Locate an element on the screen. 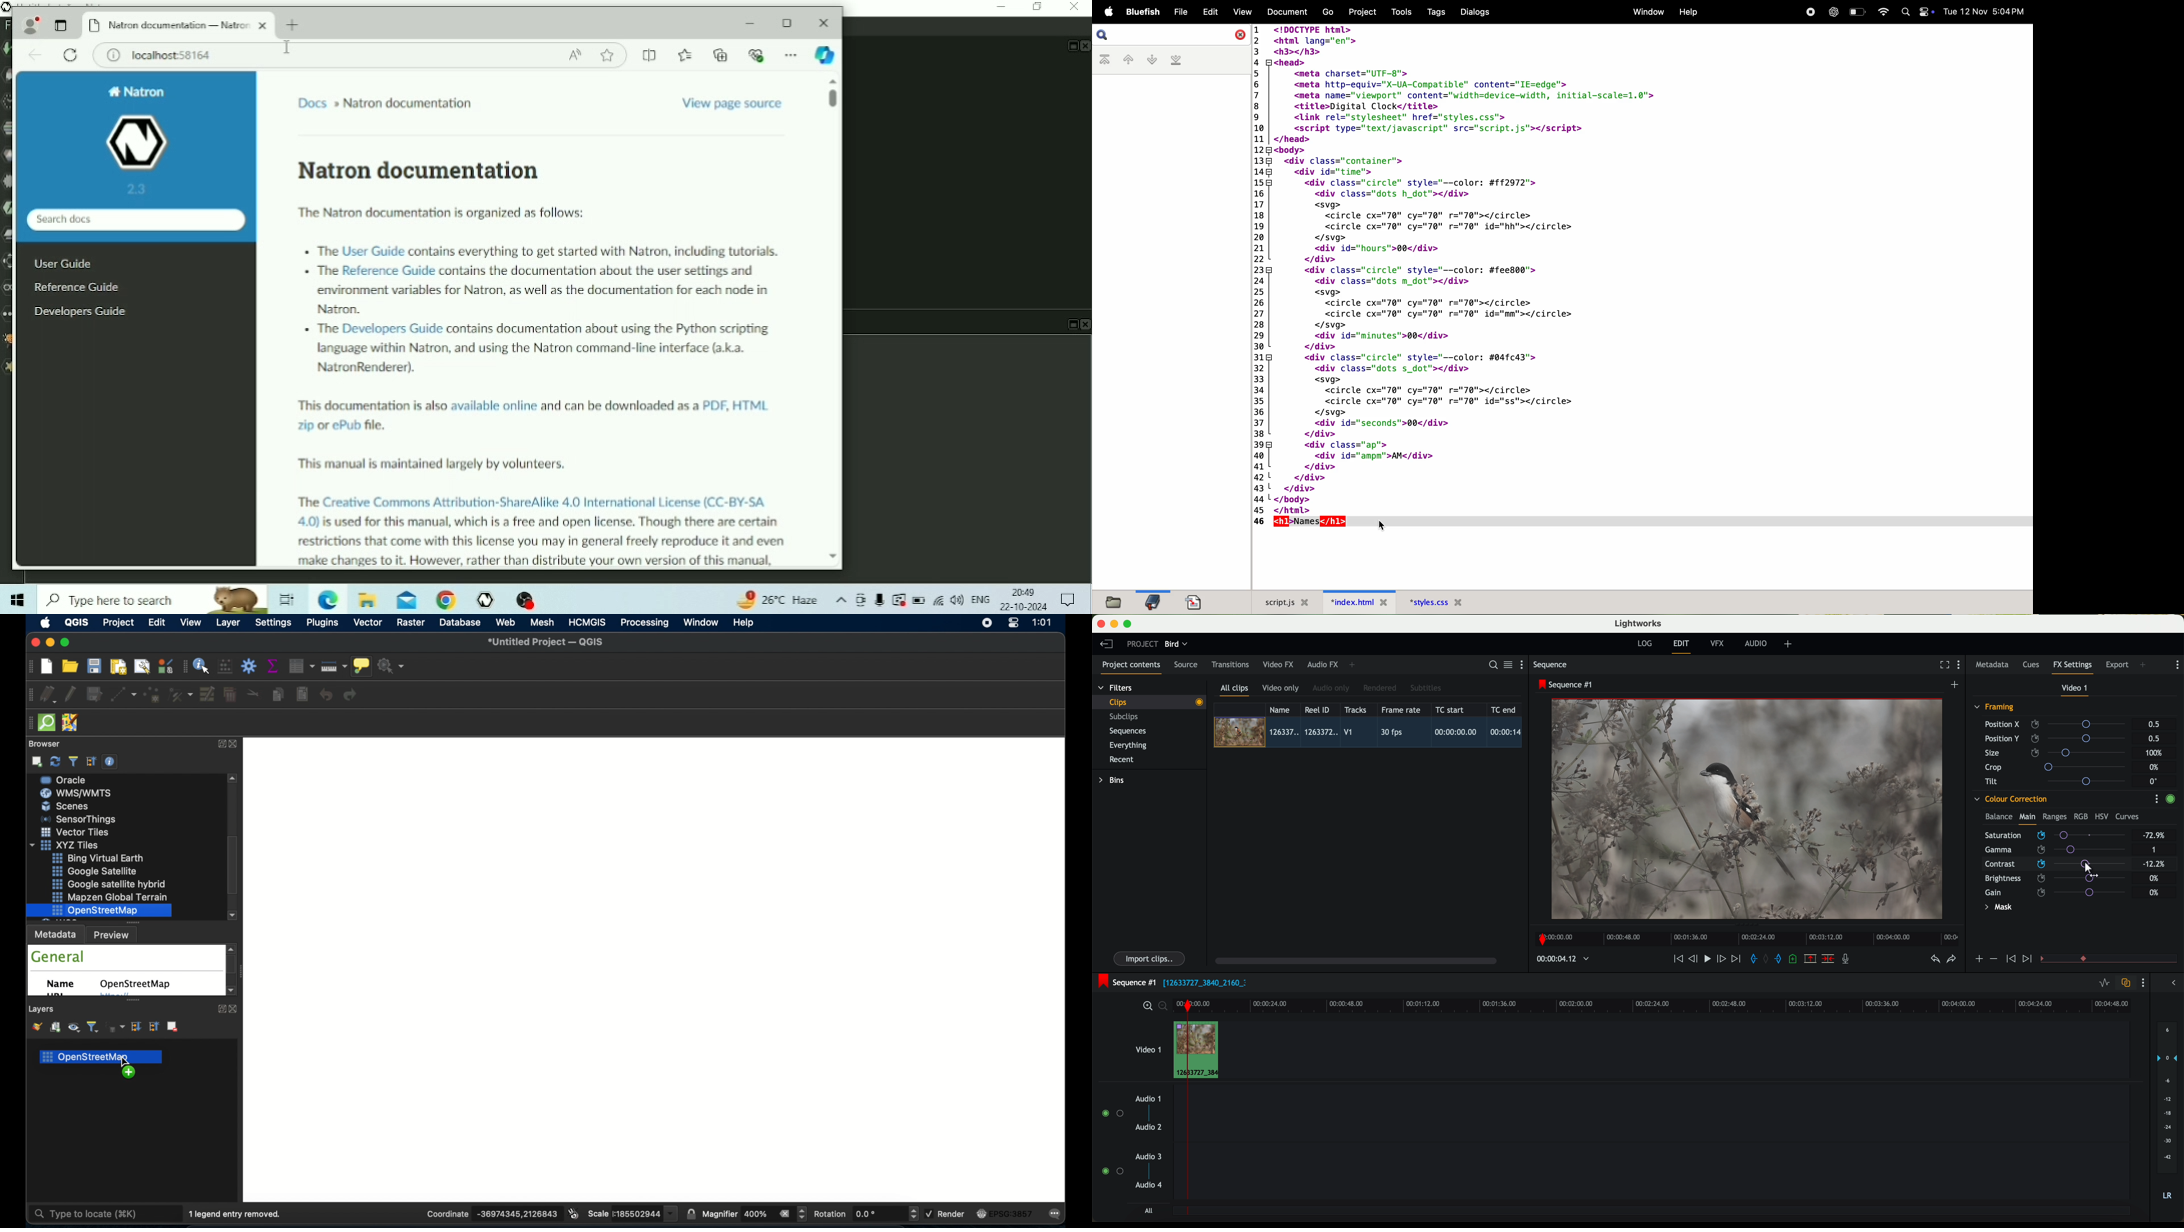 The width and height of the screenshot is (2184, 1232). export is located at coordinates (2118, 666).